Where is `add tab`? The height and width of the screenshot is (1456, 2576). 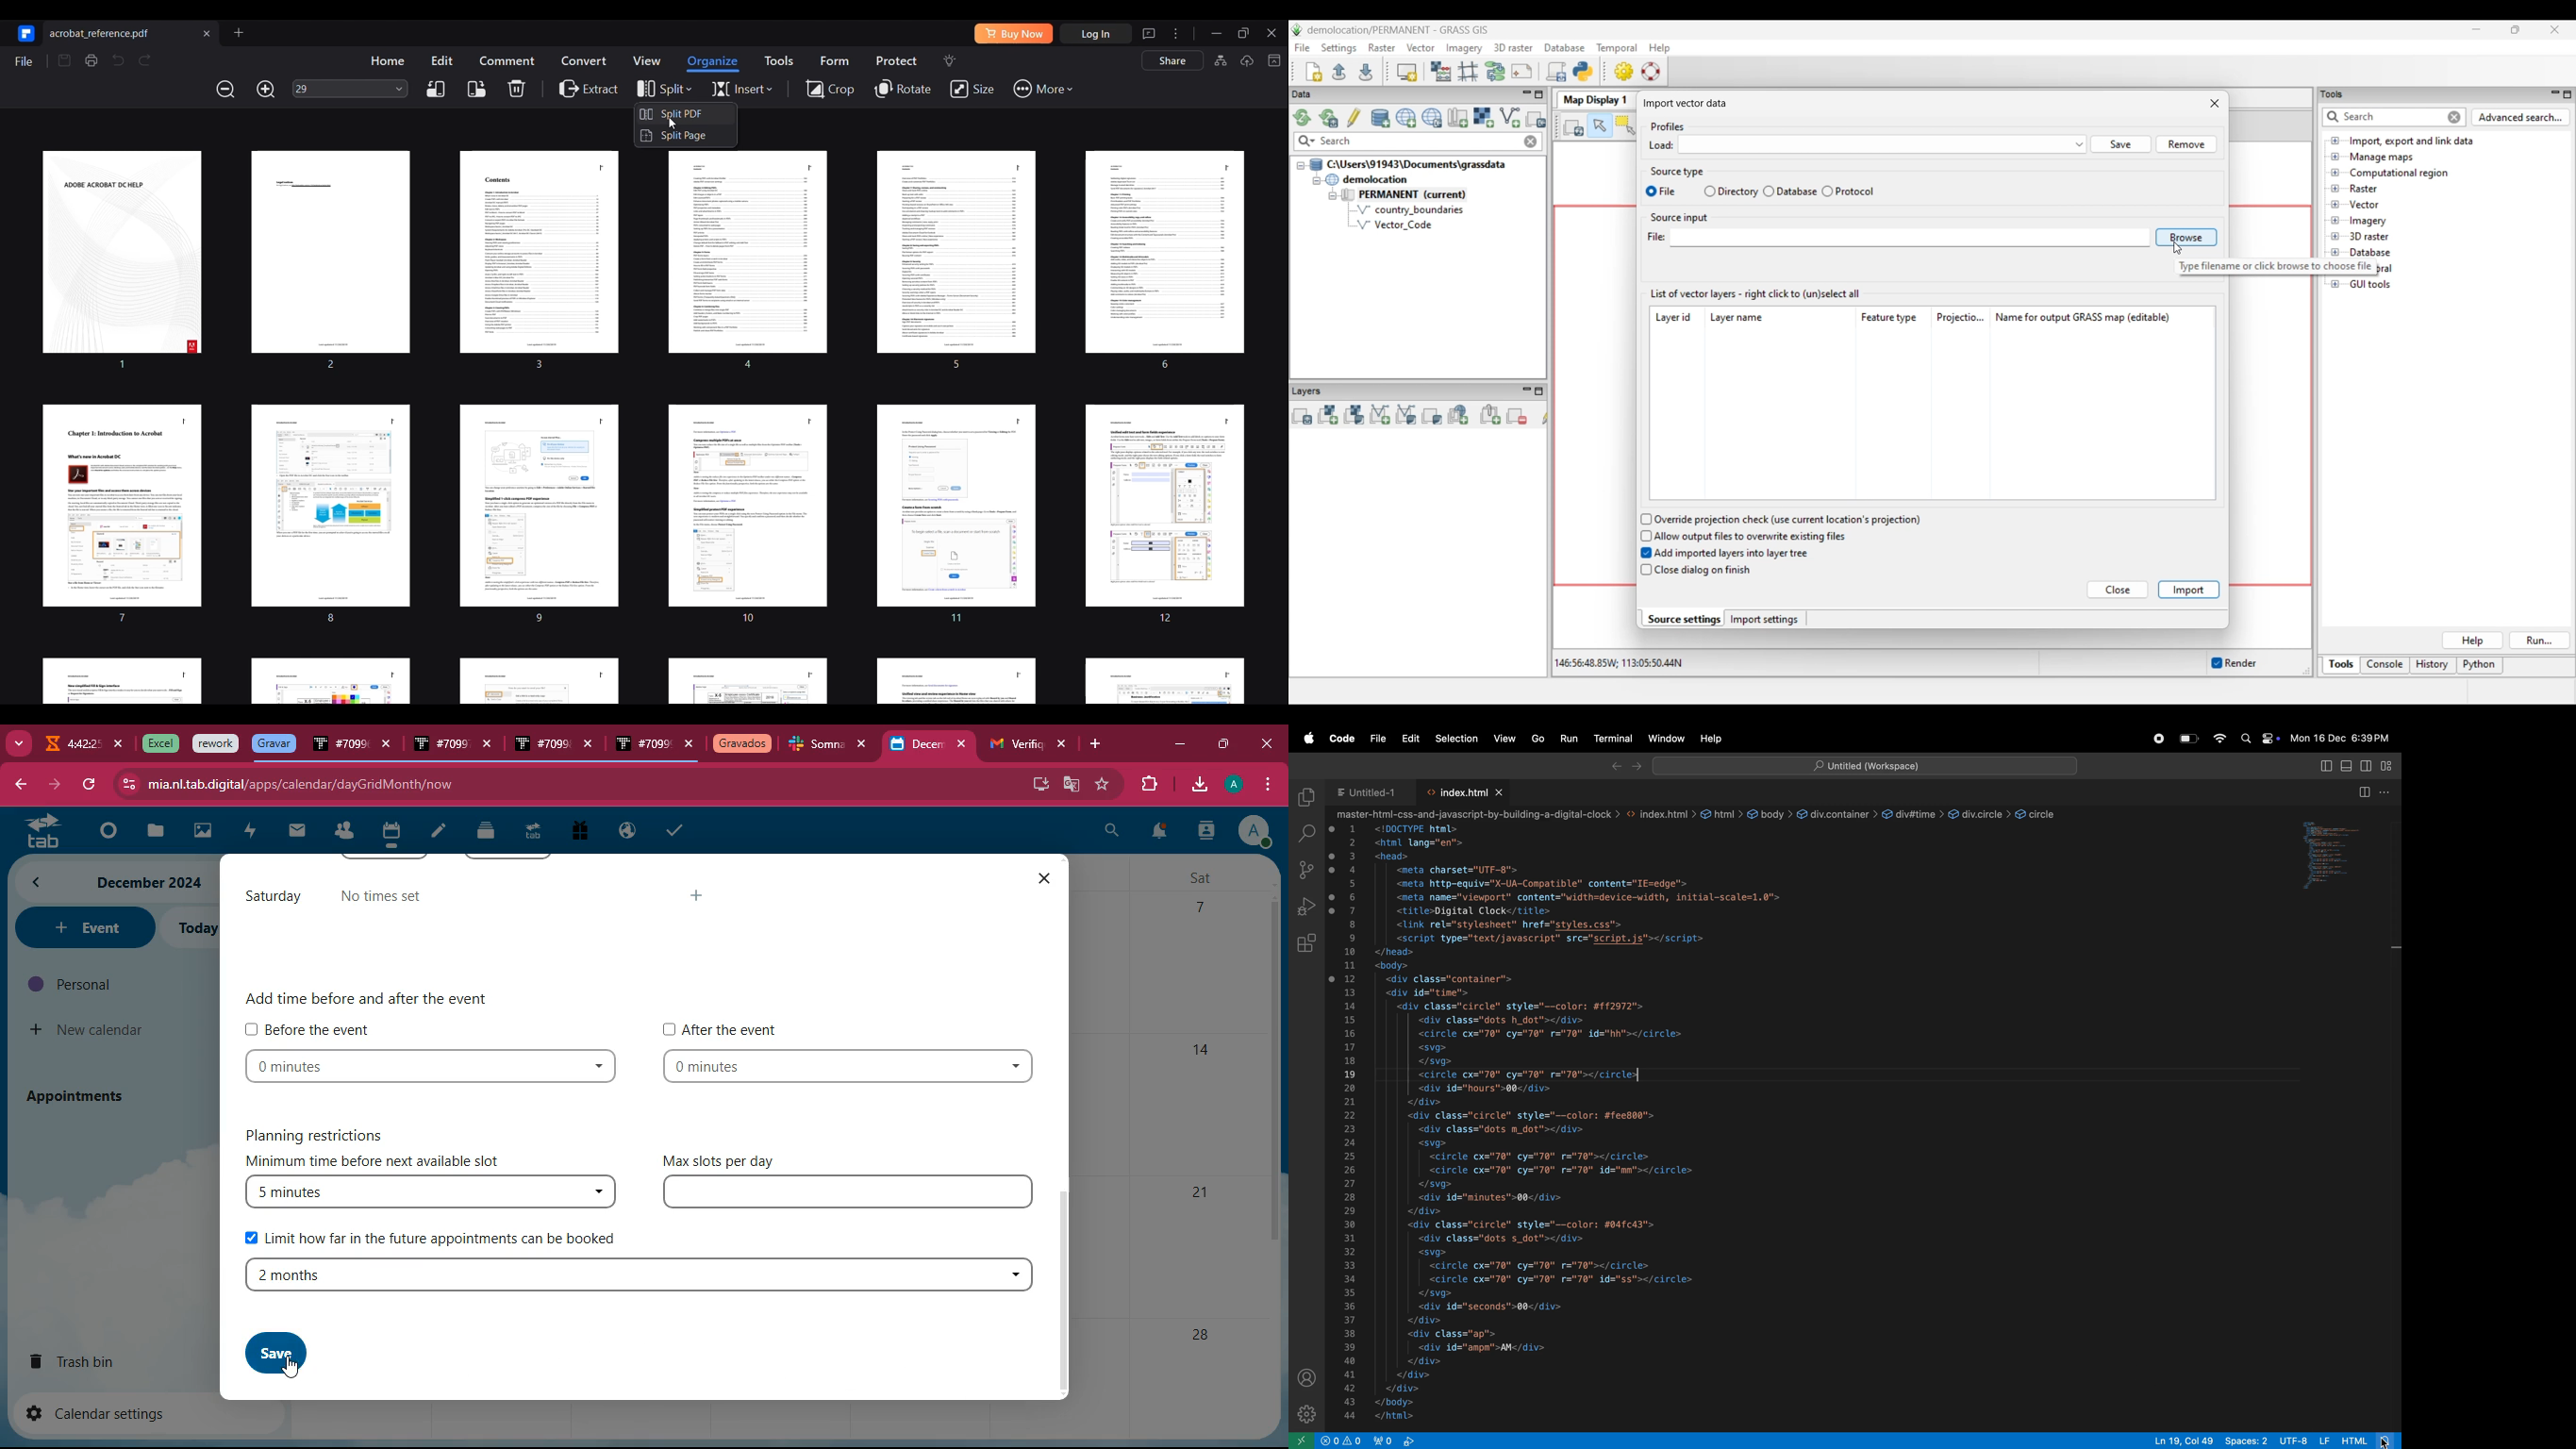 add tab is located at coordinates (1099, 744).